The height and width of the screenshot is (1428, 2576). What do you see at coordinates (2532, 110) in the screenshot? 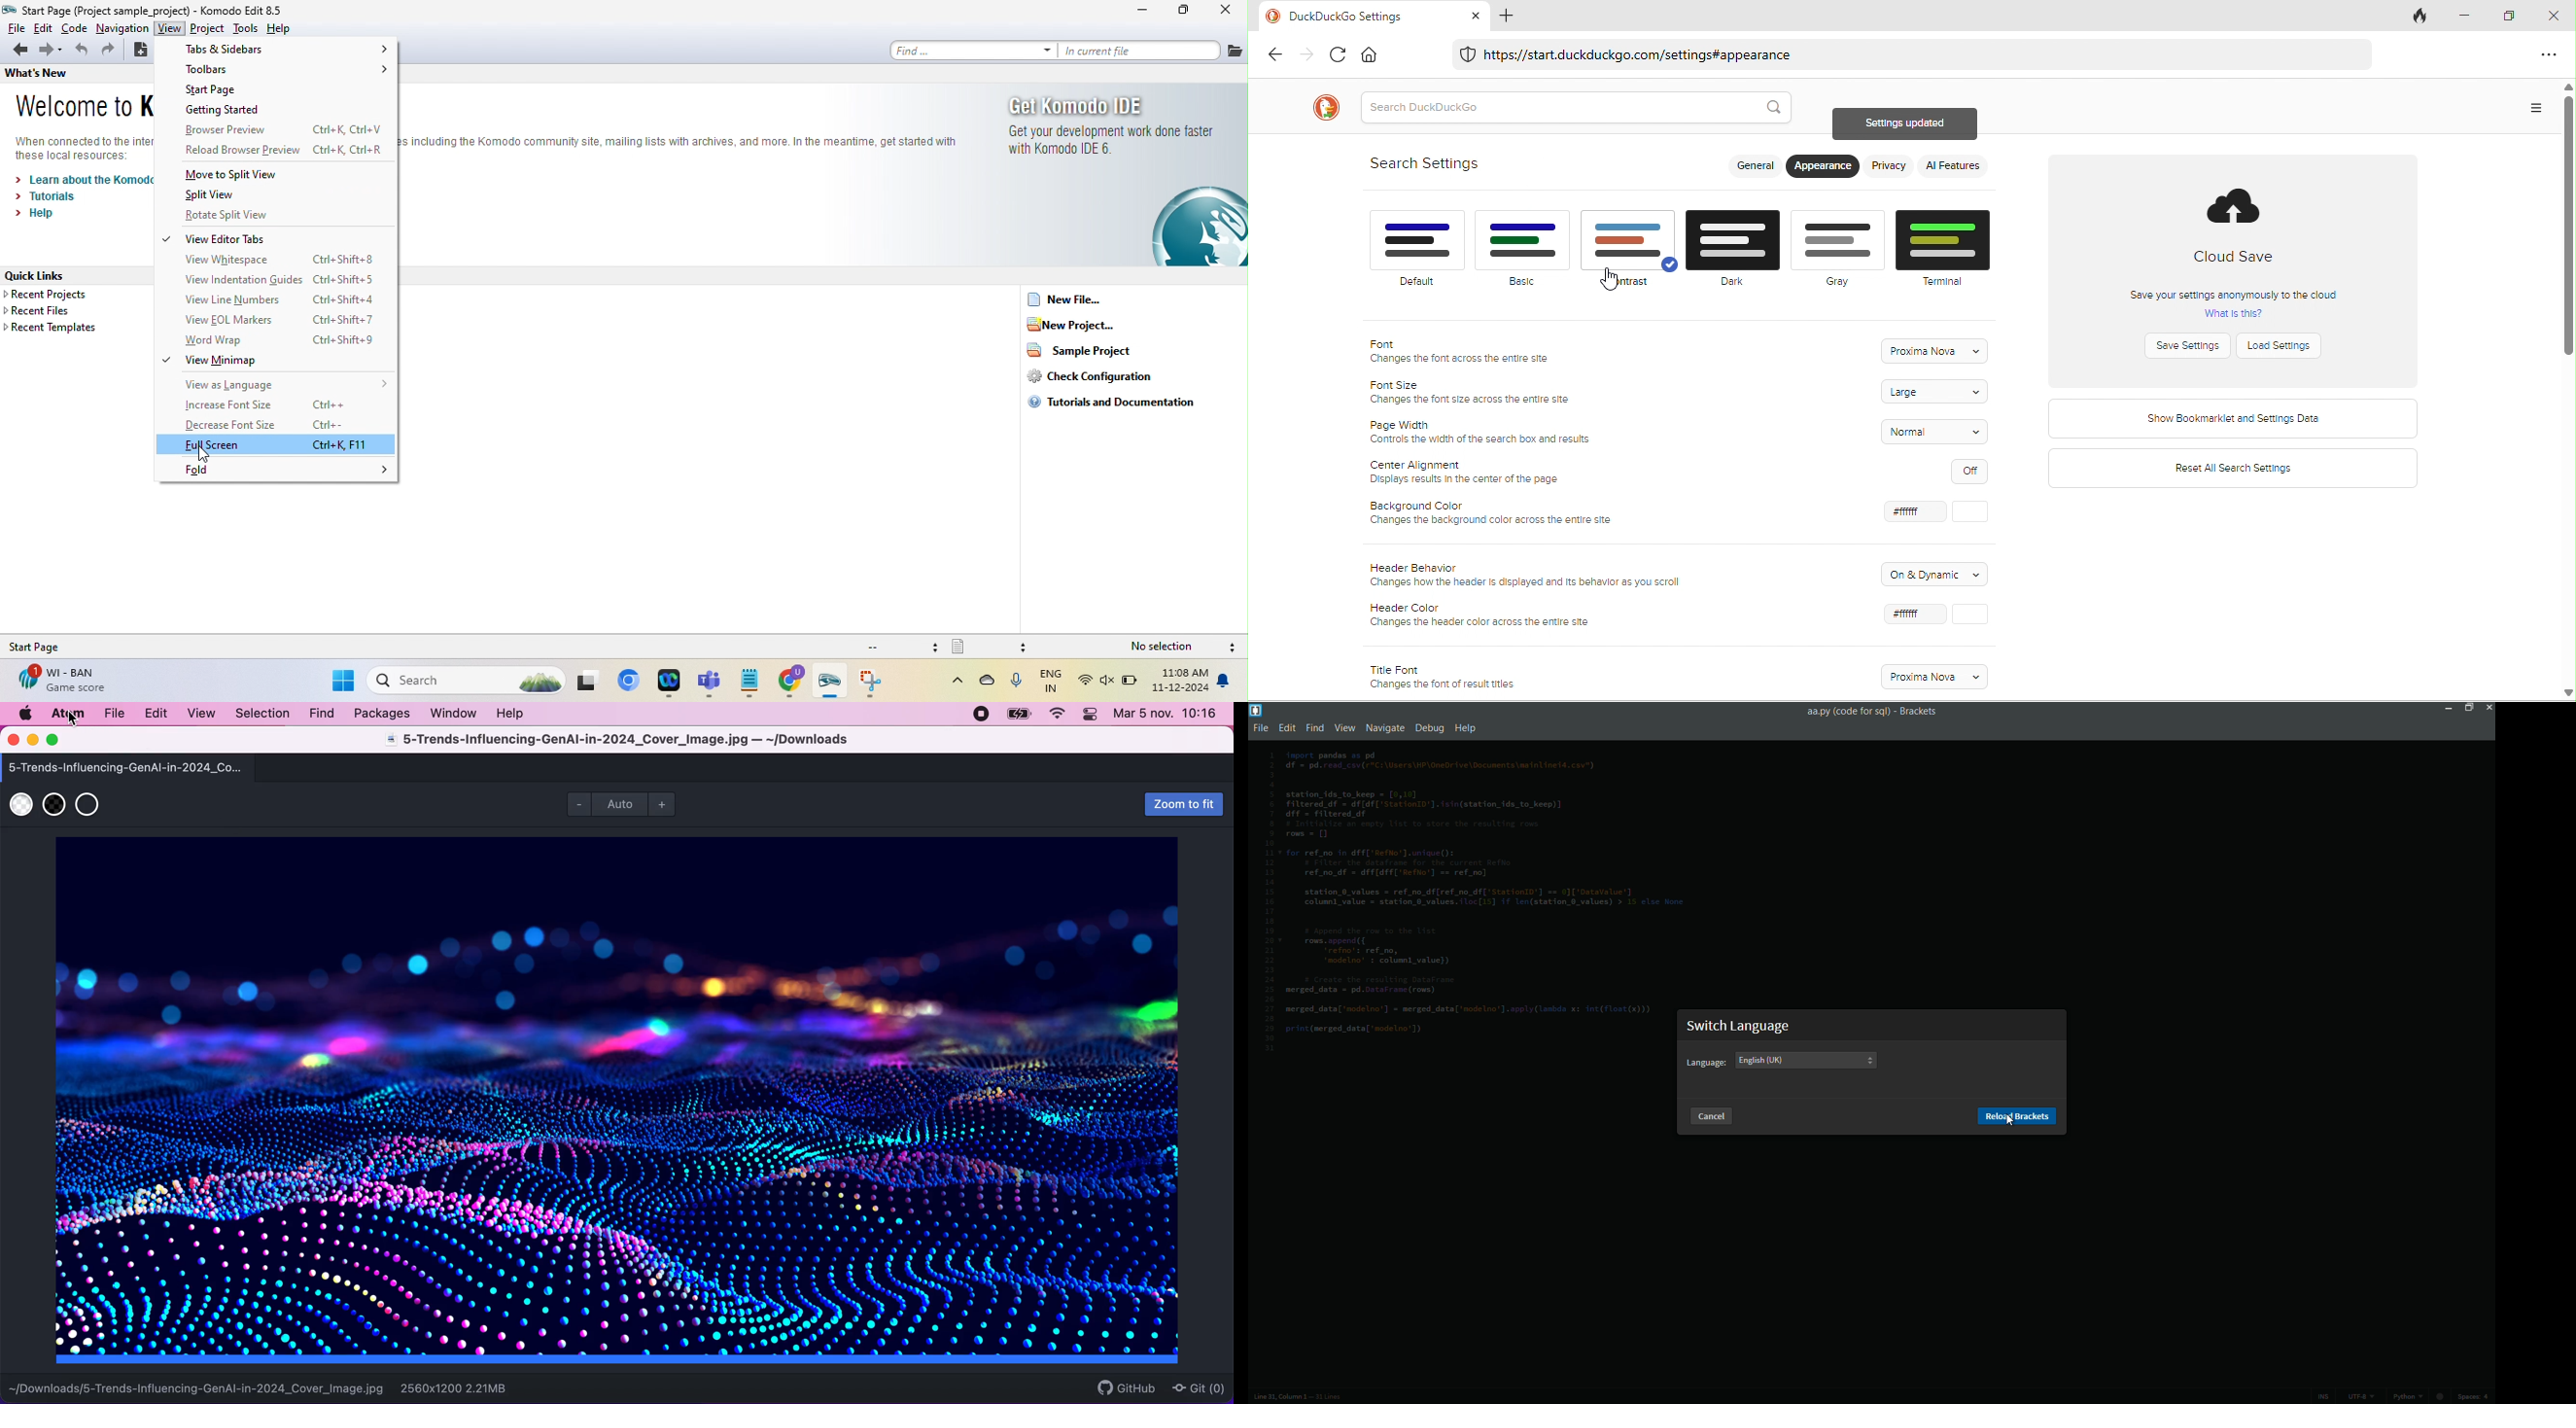
I see `more options` at bounding box center [2532, 110].